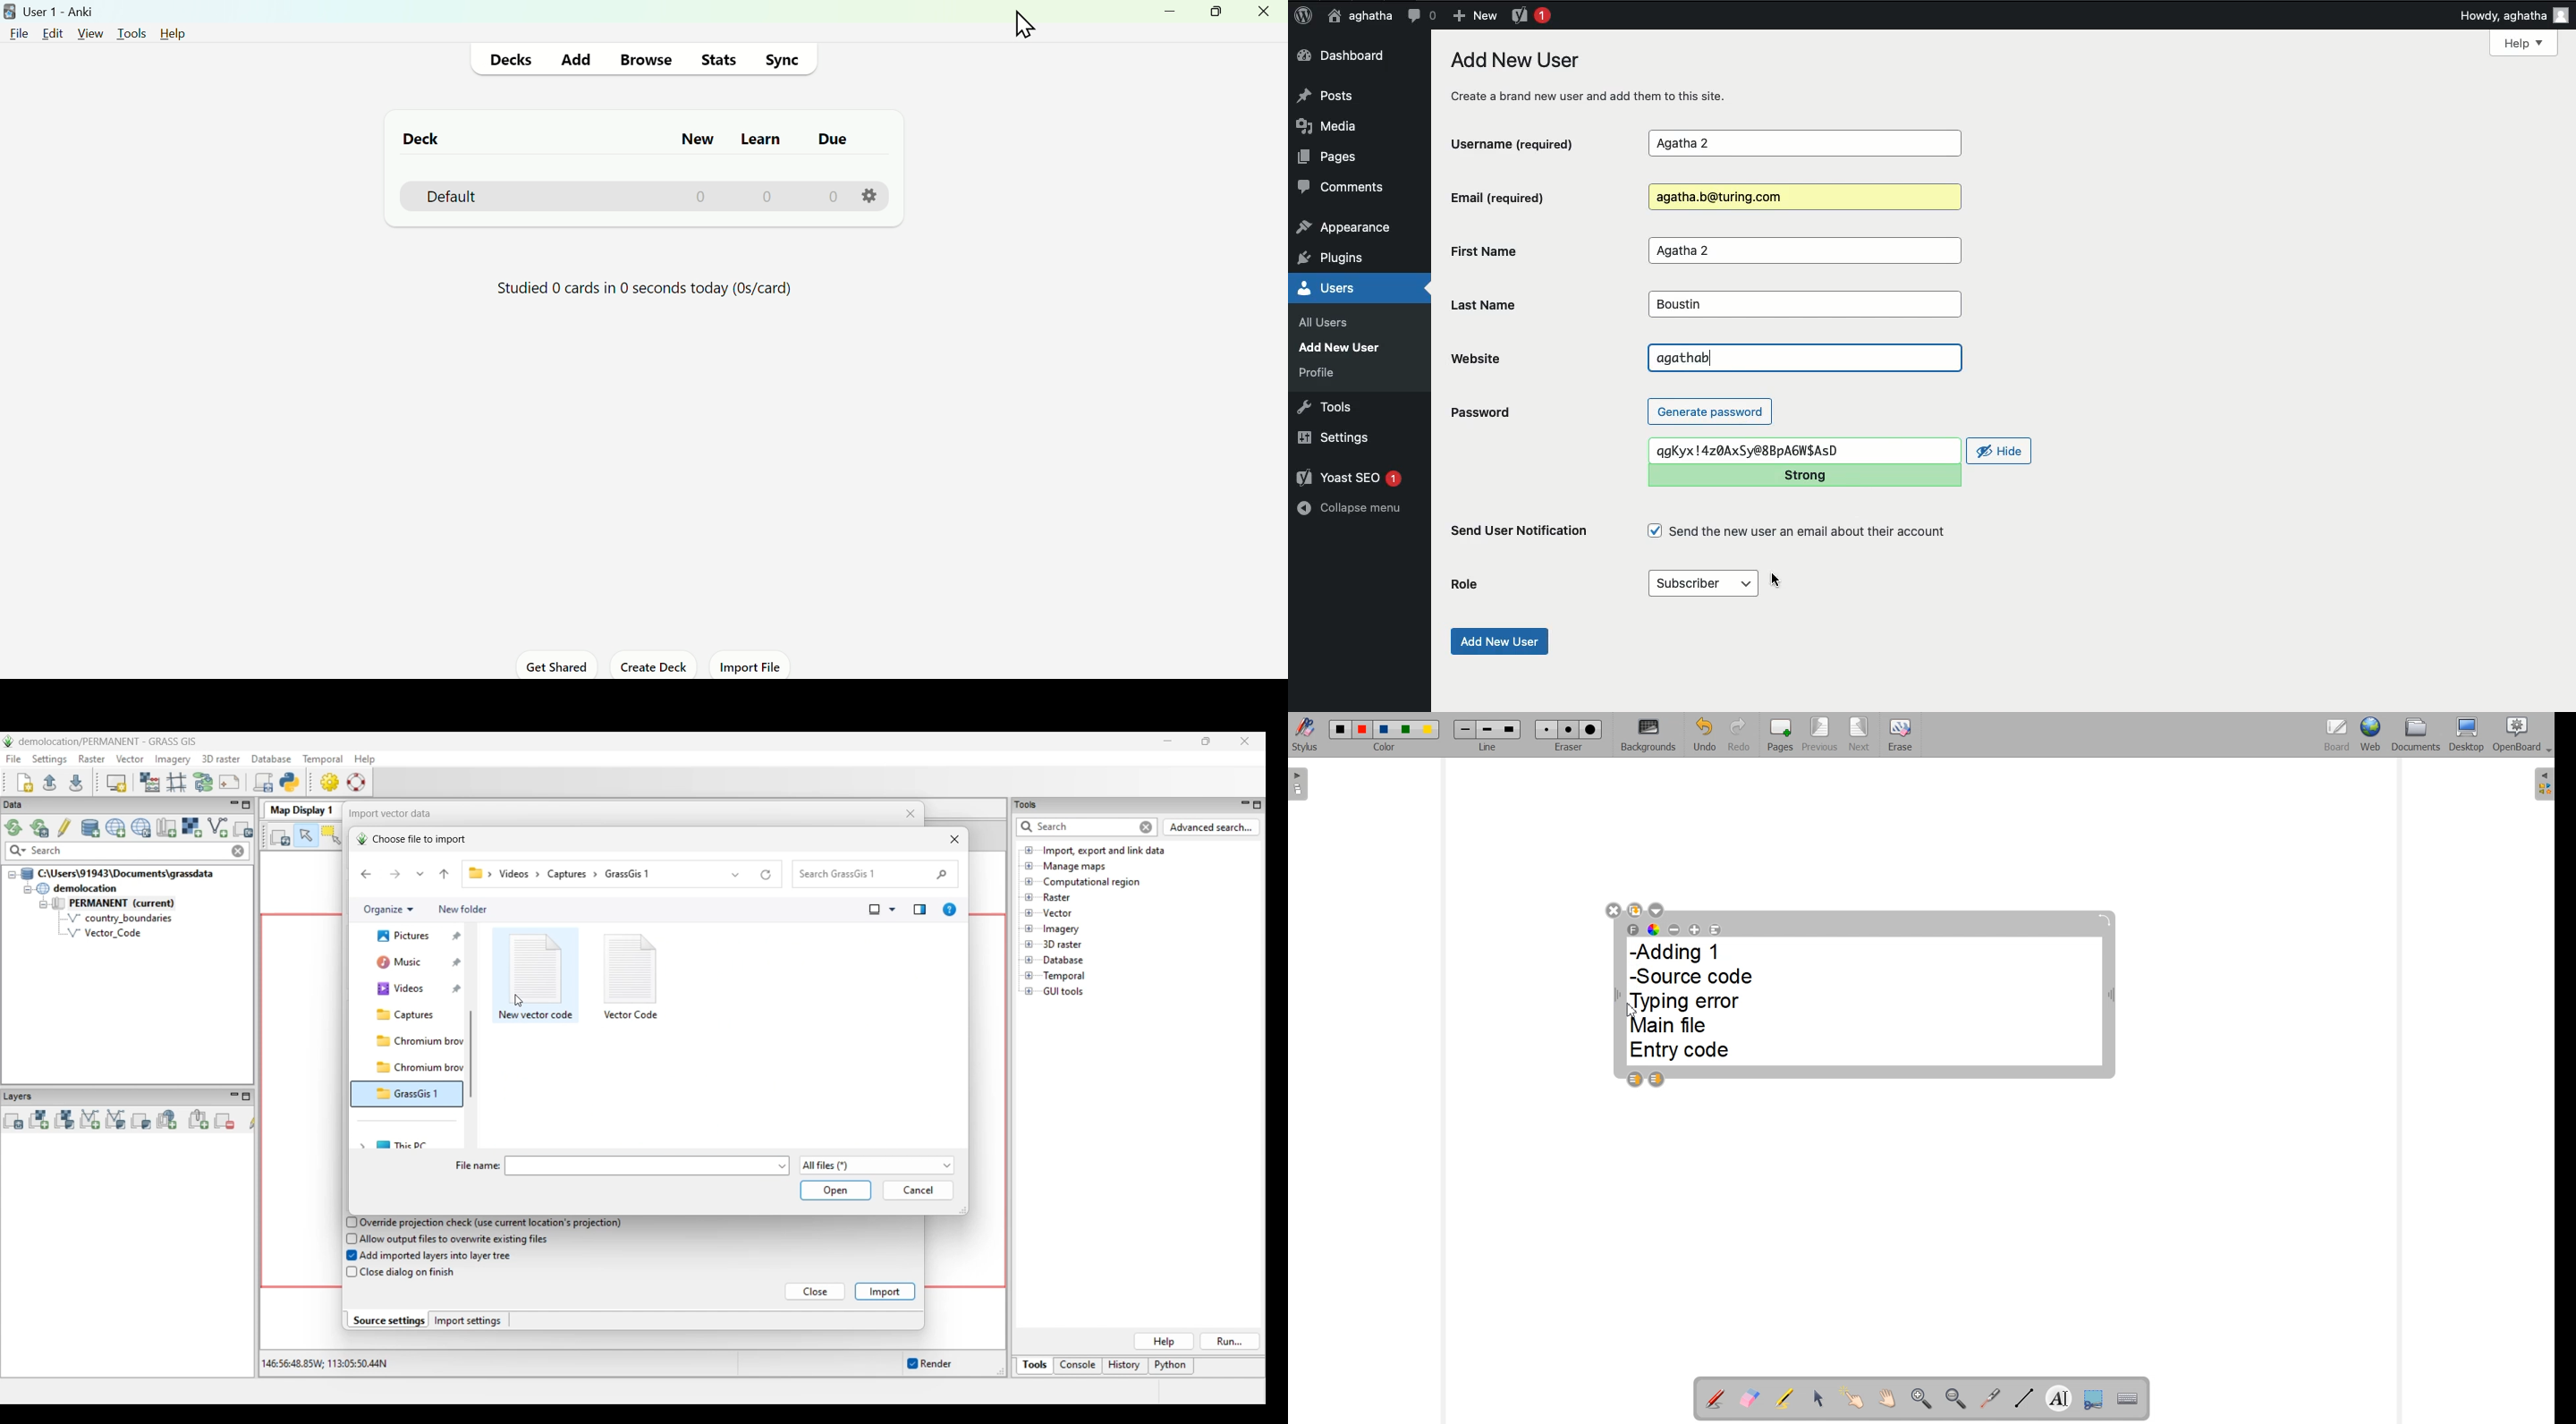 The height and width of the screenshot is (1428, 2576). What do you see at coordinates (1710, 411) in the screenshot?
I see `Generate password` at bounding box center [1710, 411].